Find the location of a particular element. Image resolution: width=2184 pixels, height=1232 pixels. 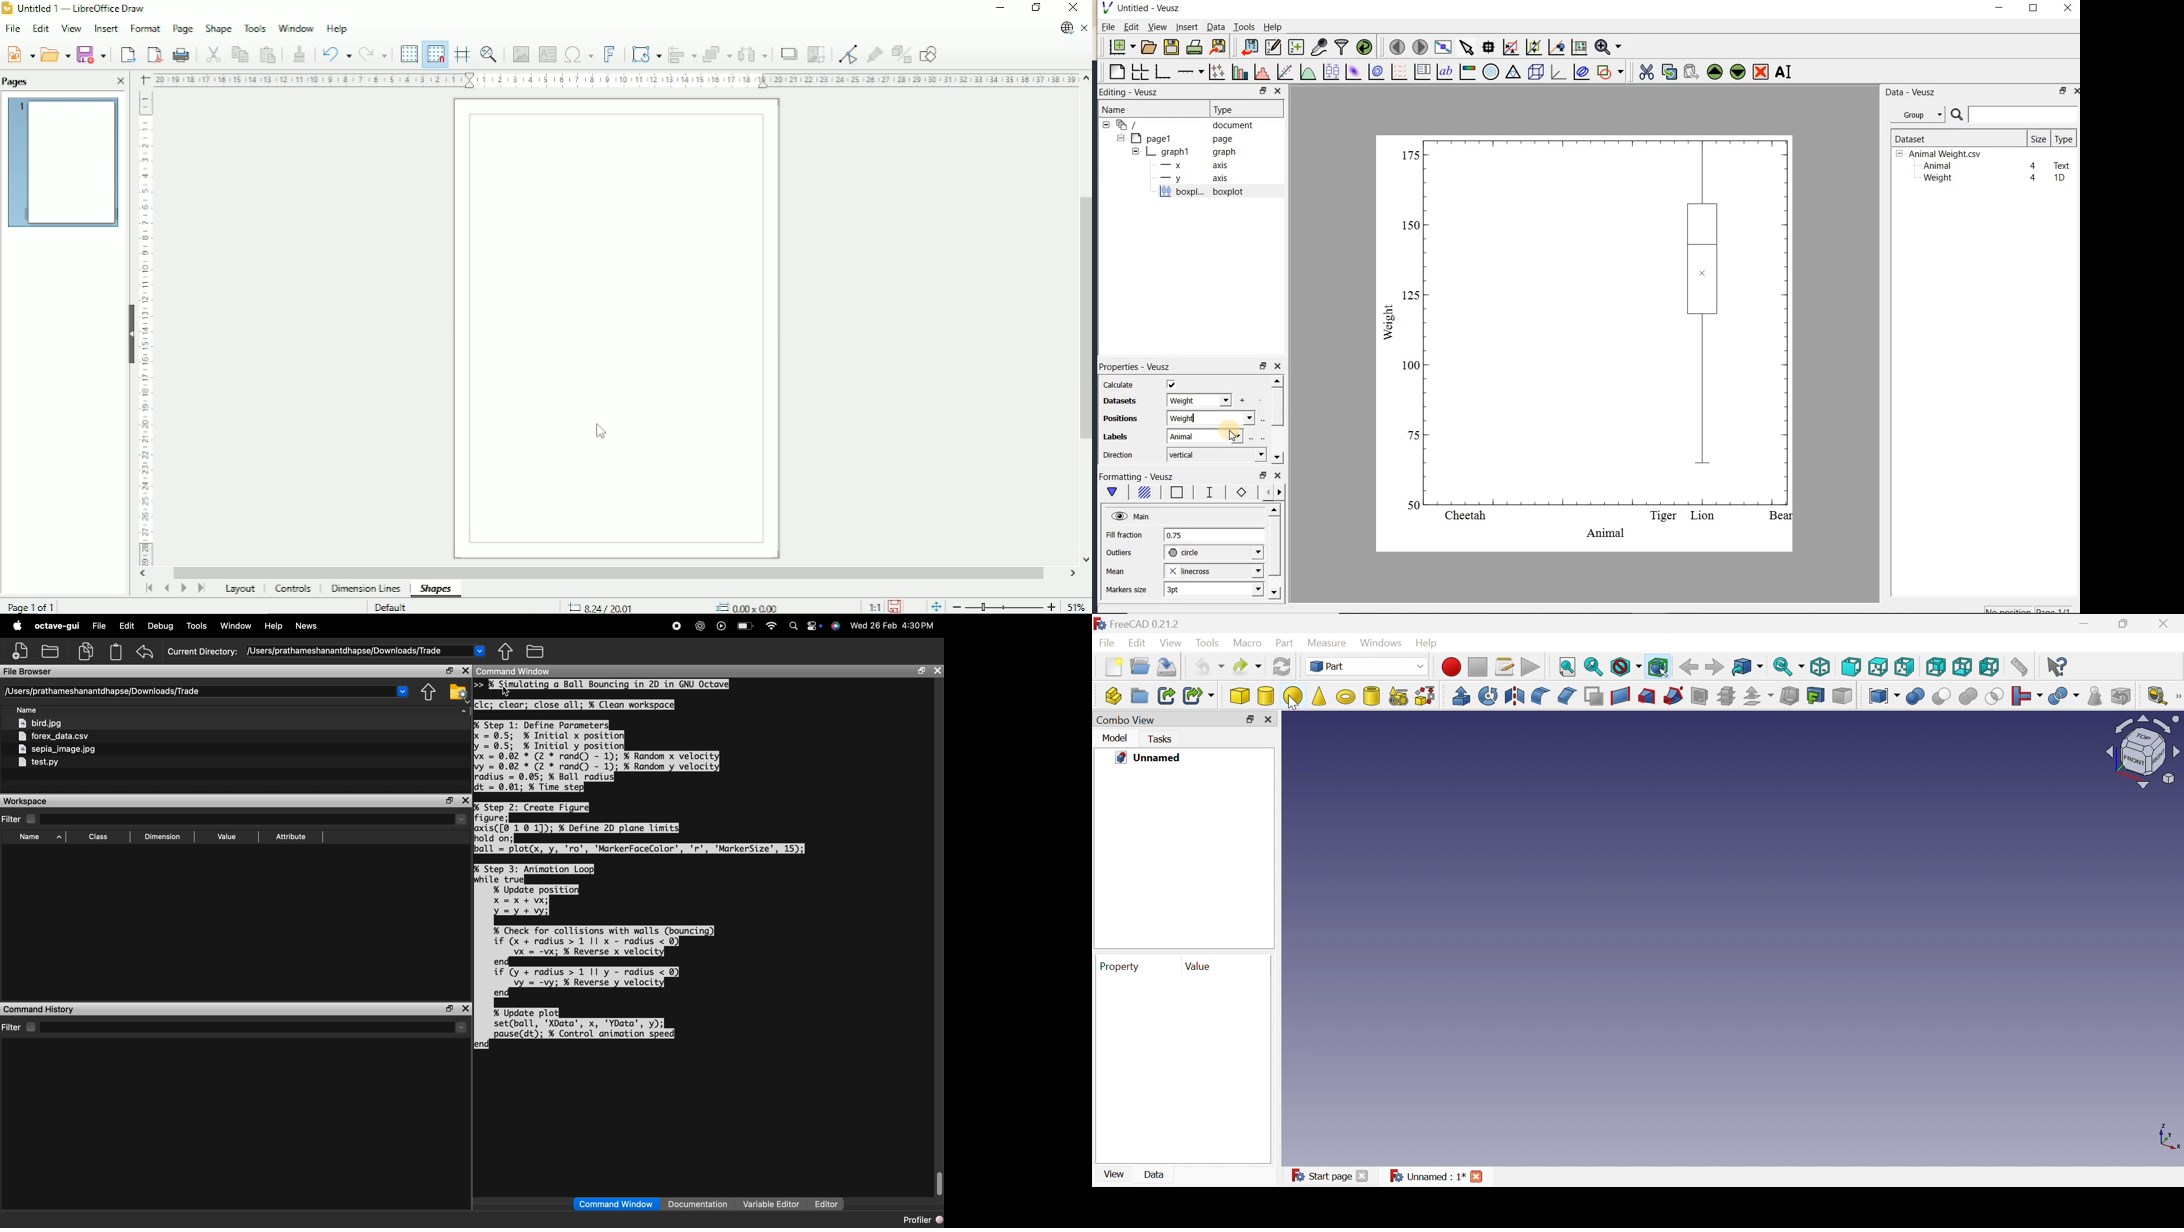

Align objects is located at coordinates (682, 53).